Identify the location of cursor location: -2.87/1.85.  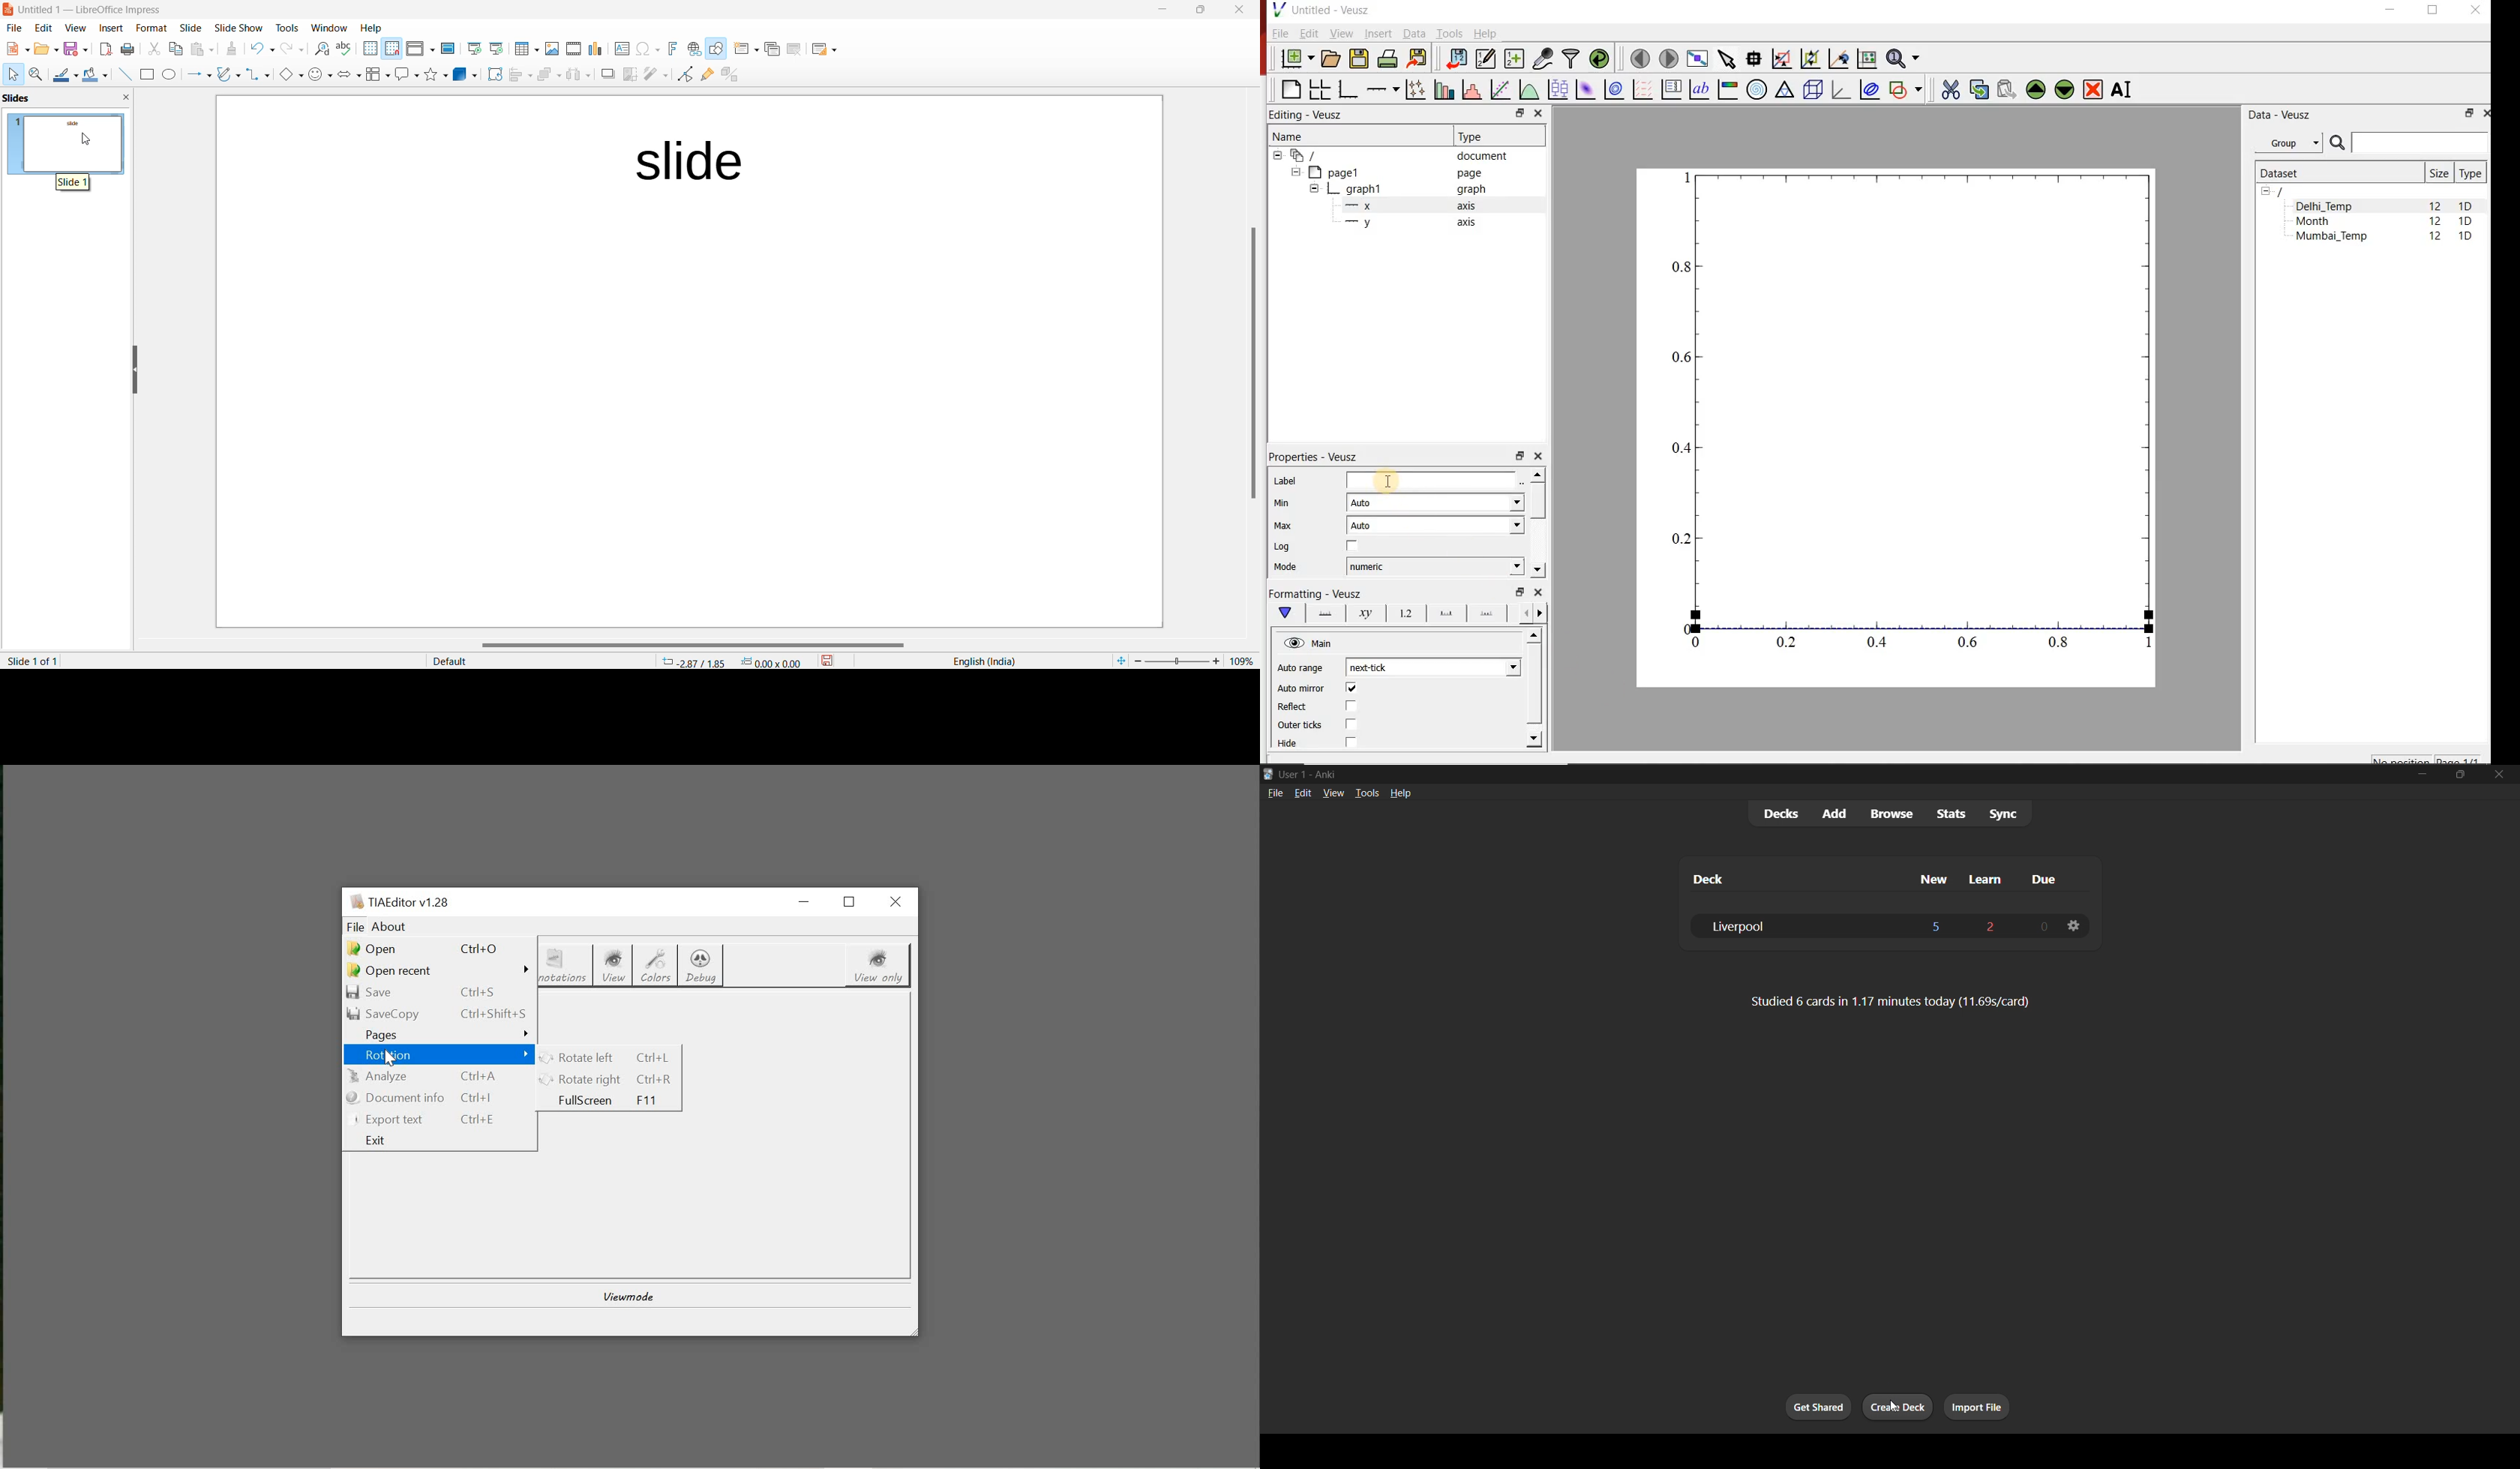
(694, 662).